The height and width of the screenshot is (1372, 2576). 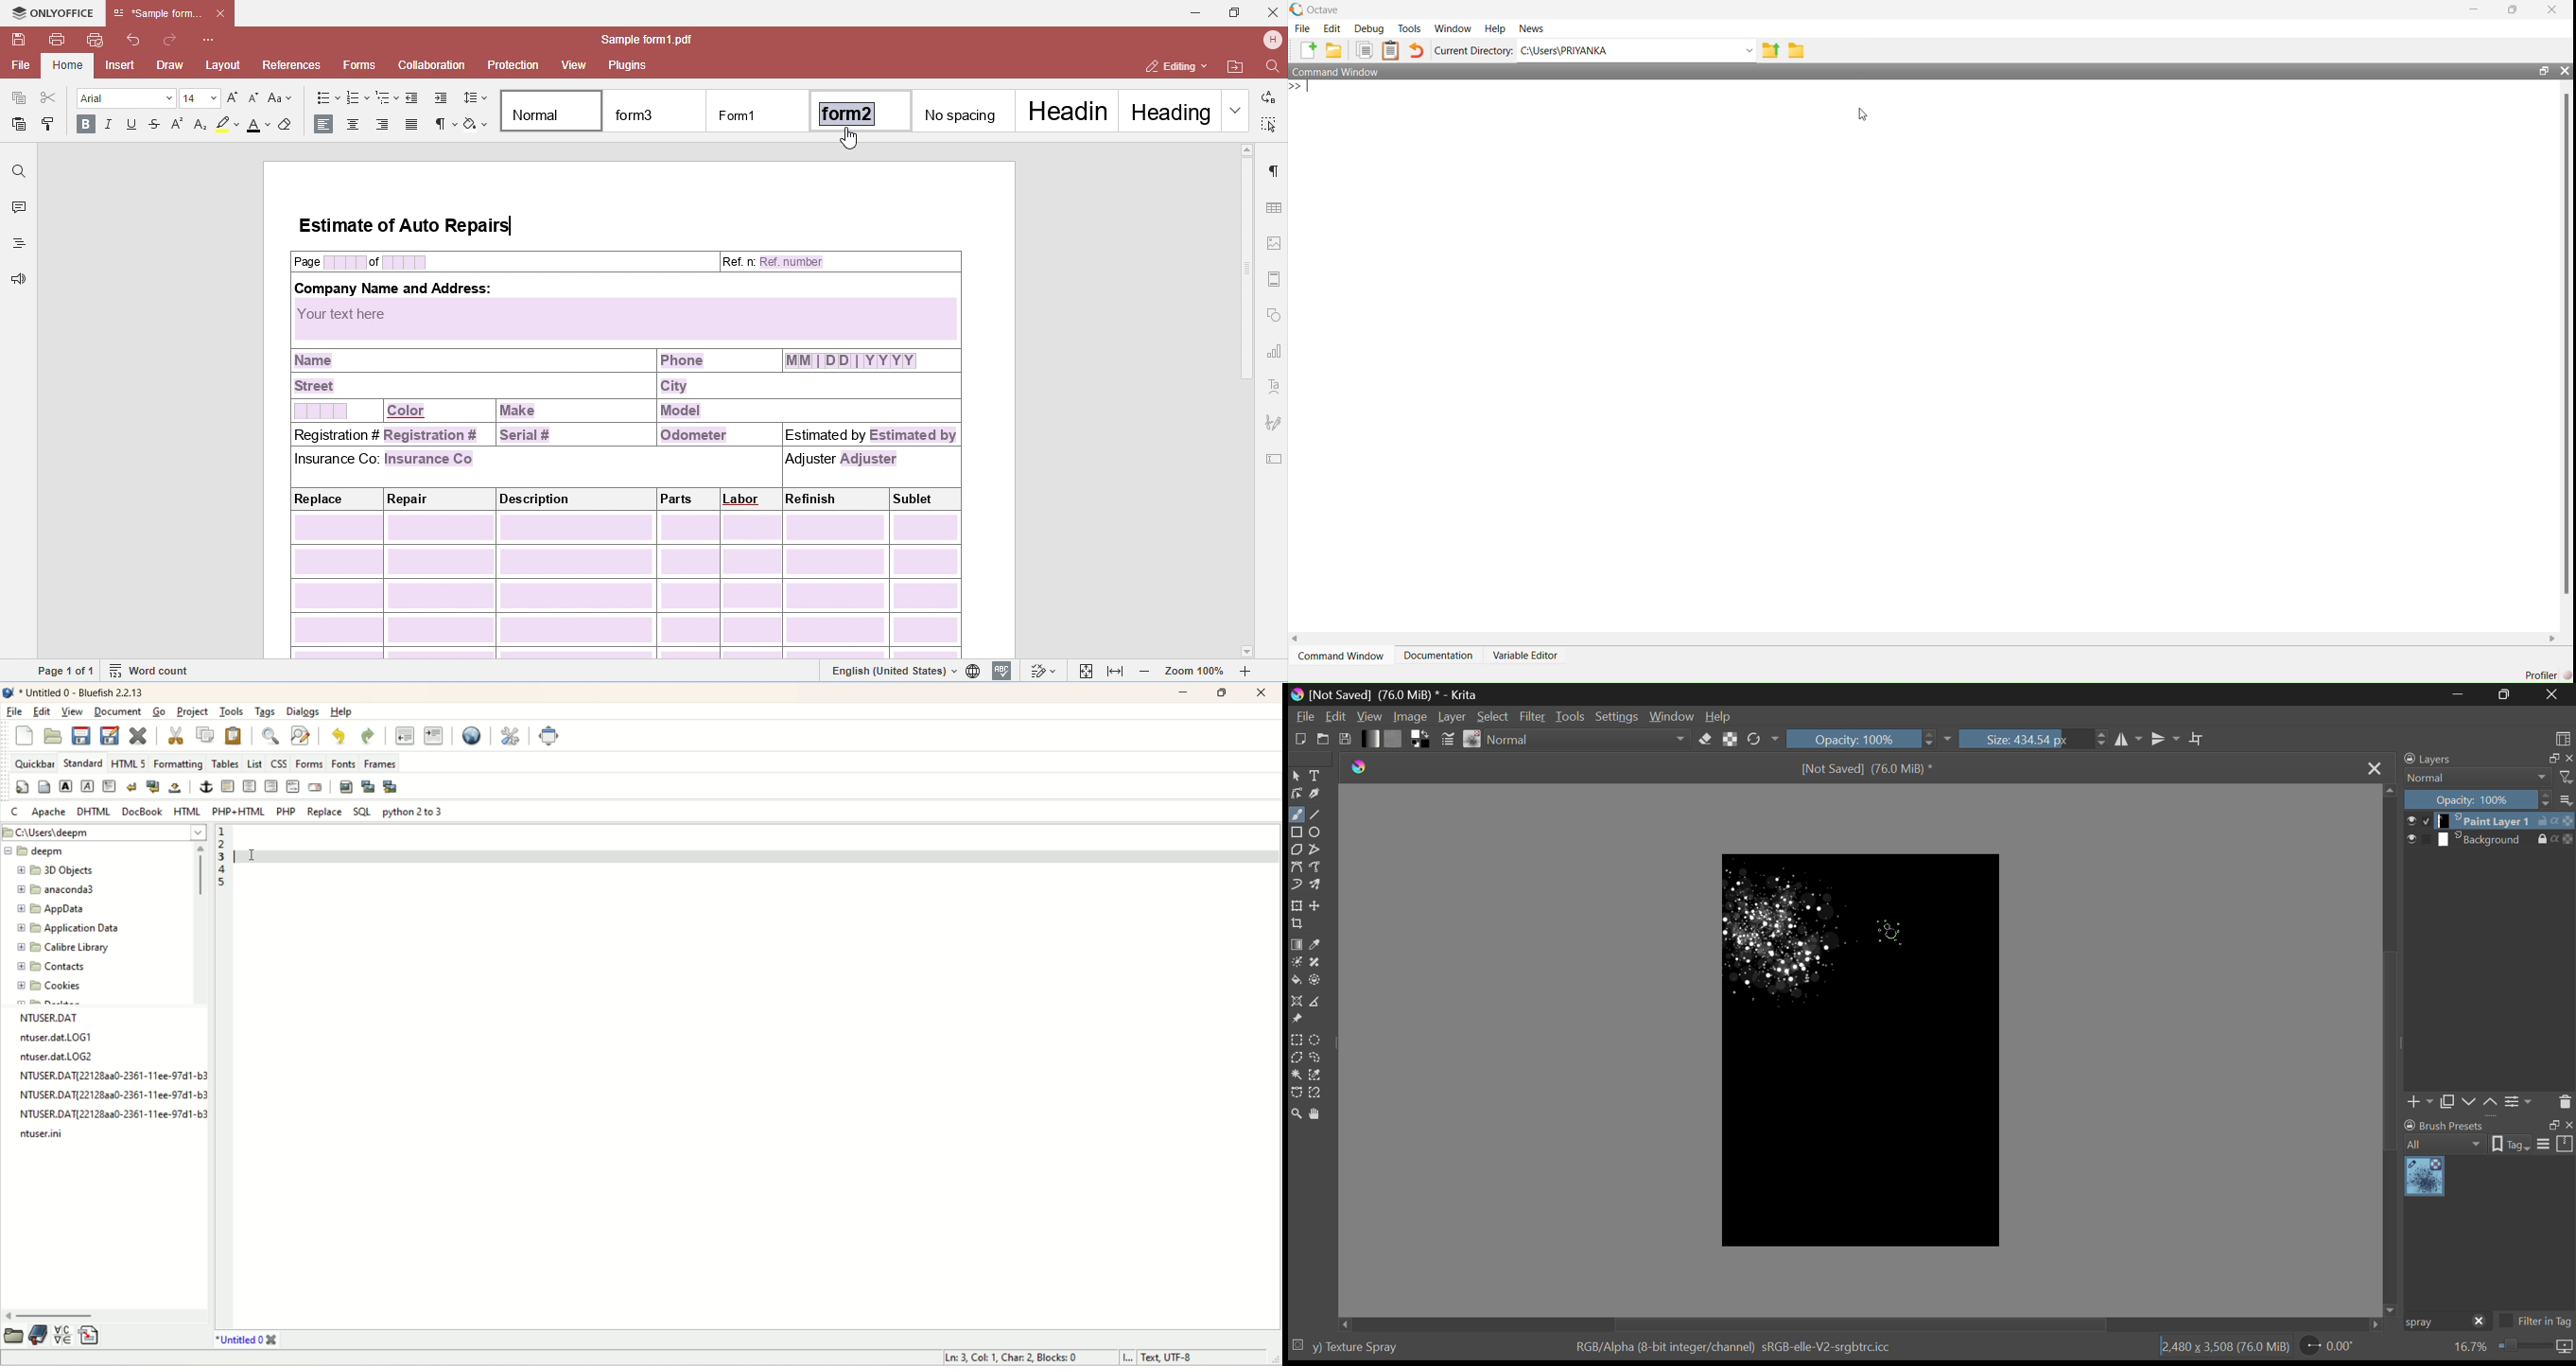 I want to click on Choose Workspace, so click(x=2563, y=738).